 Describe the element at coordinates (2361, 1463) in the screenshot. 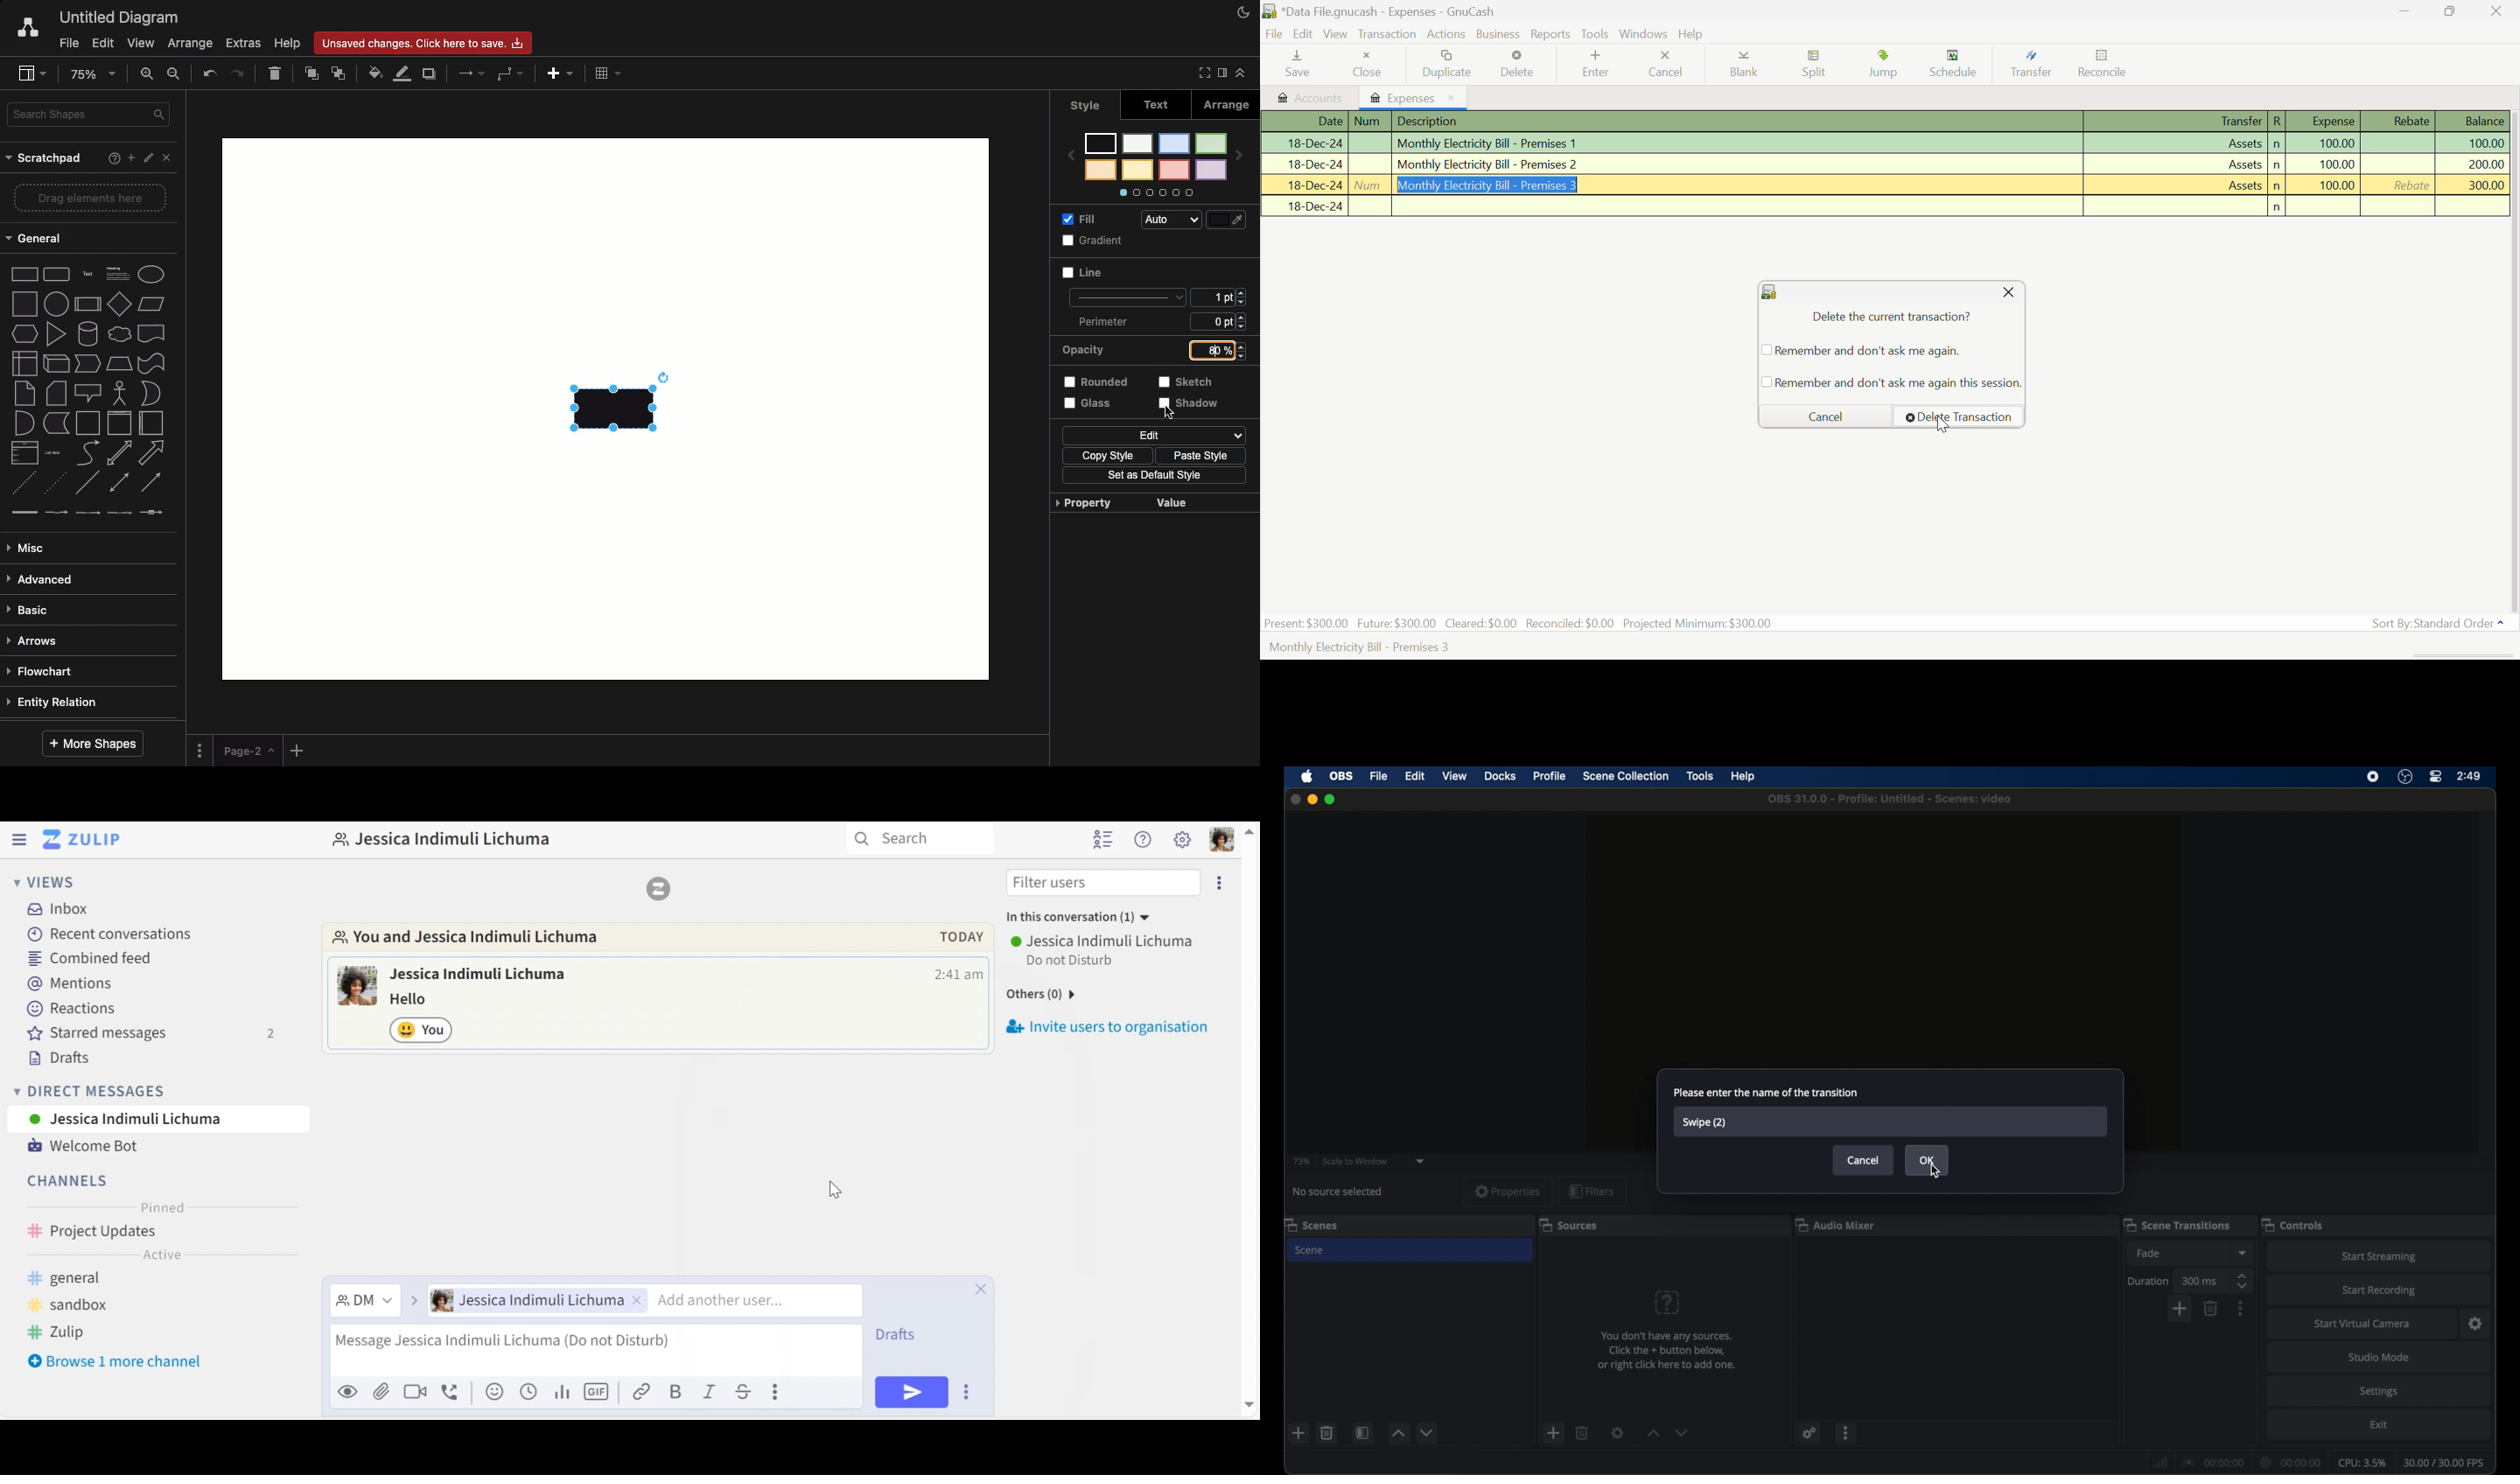

I see `cpu` at that location.